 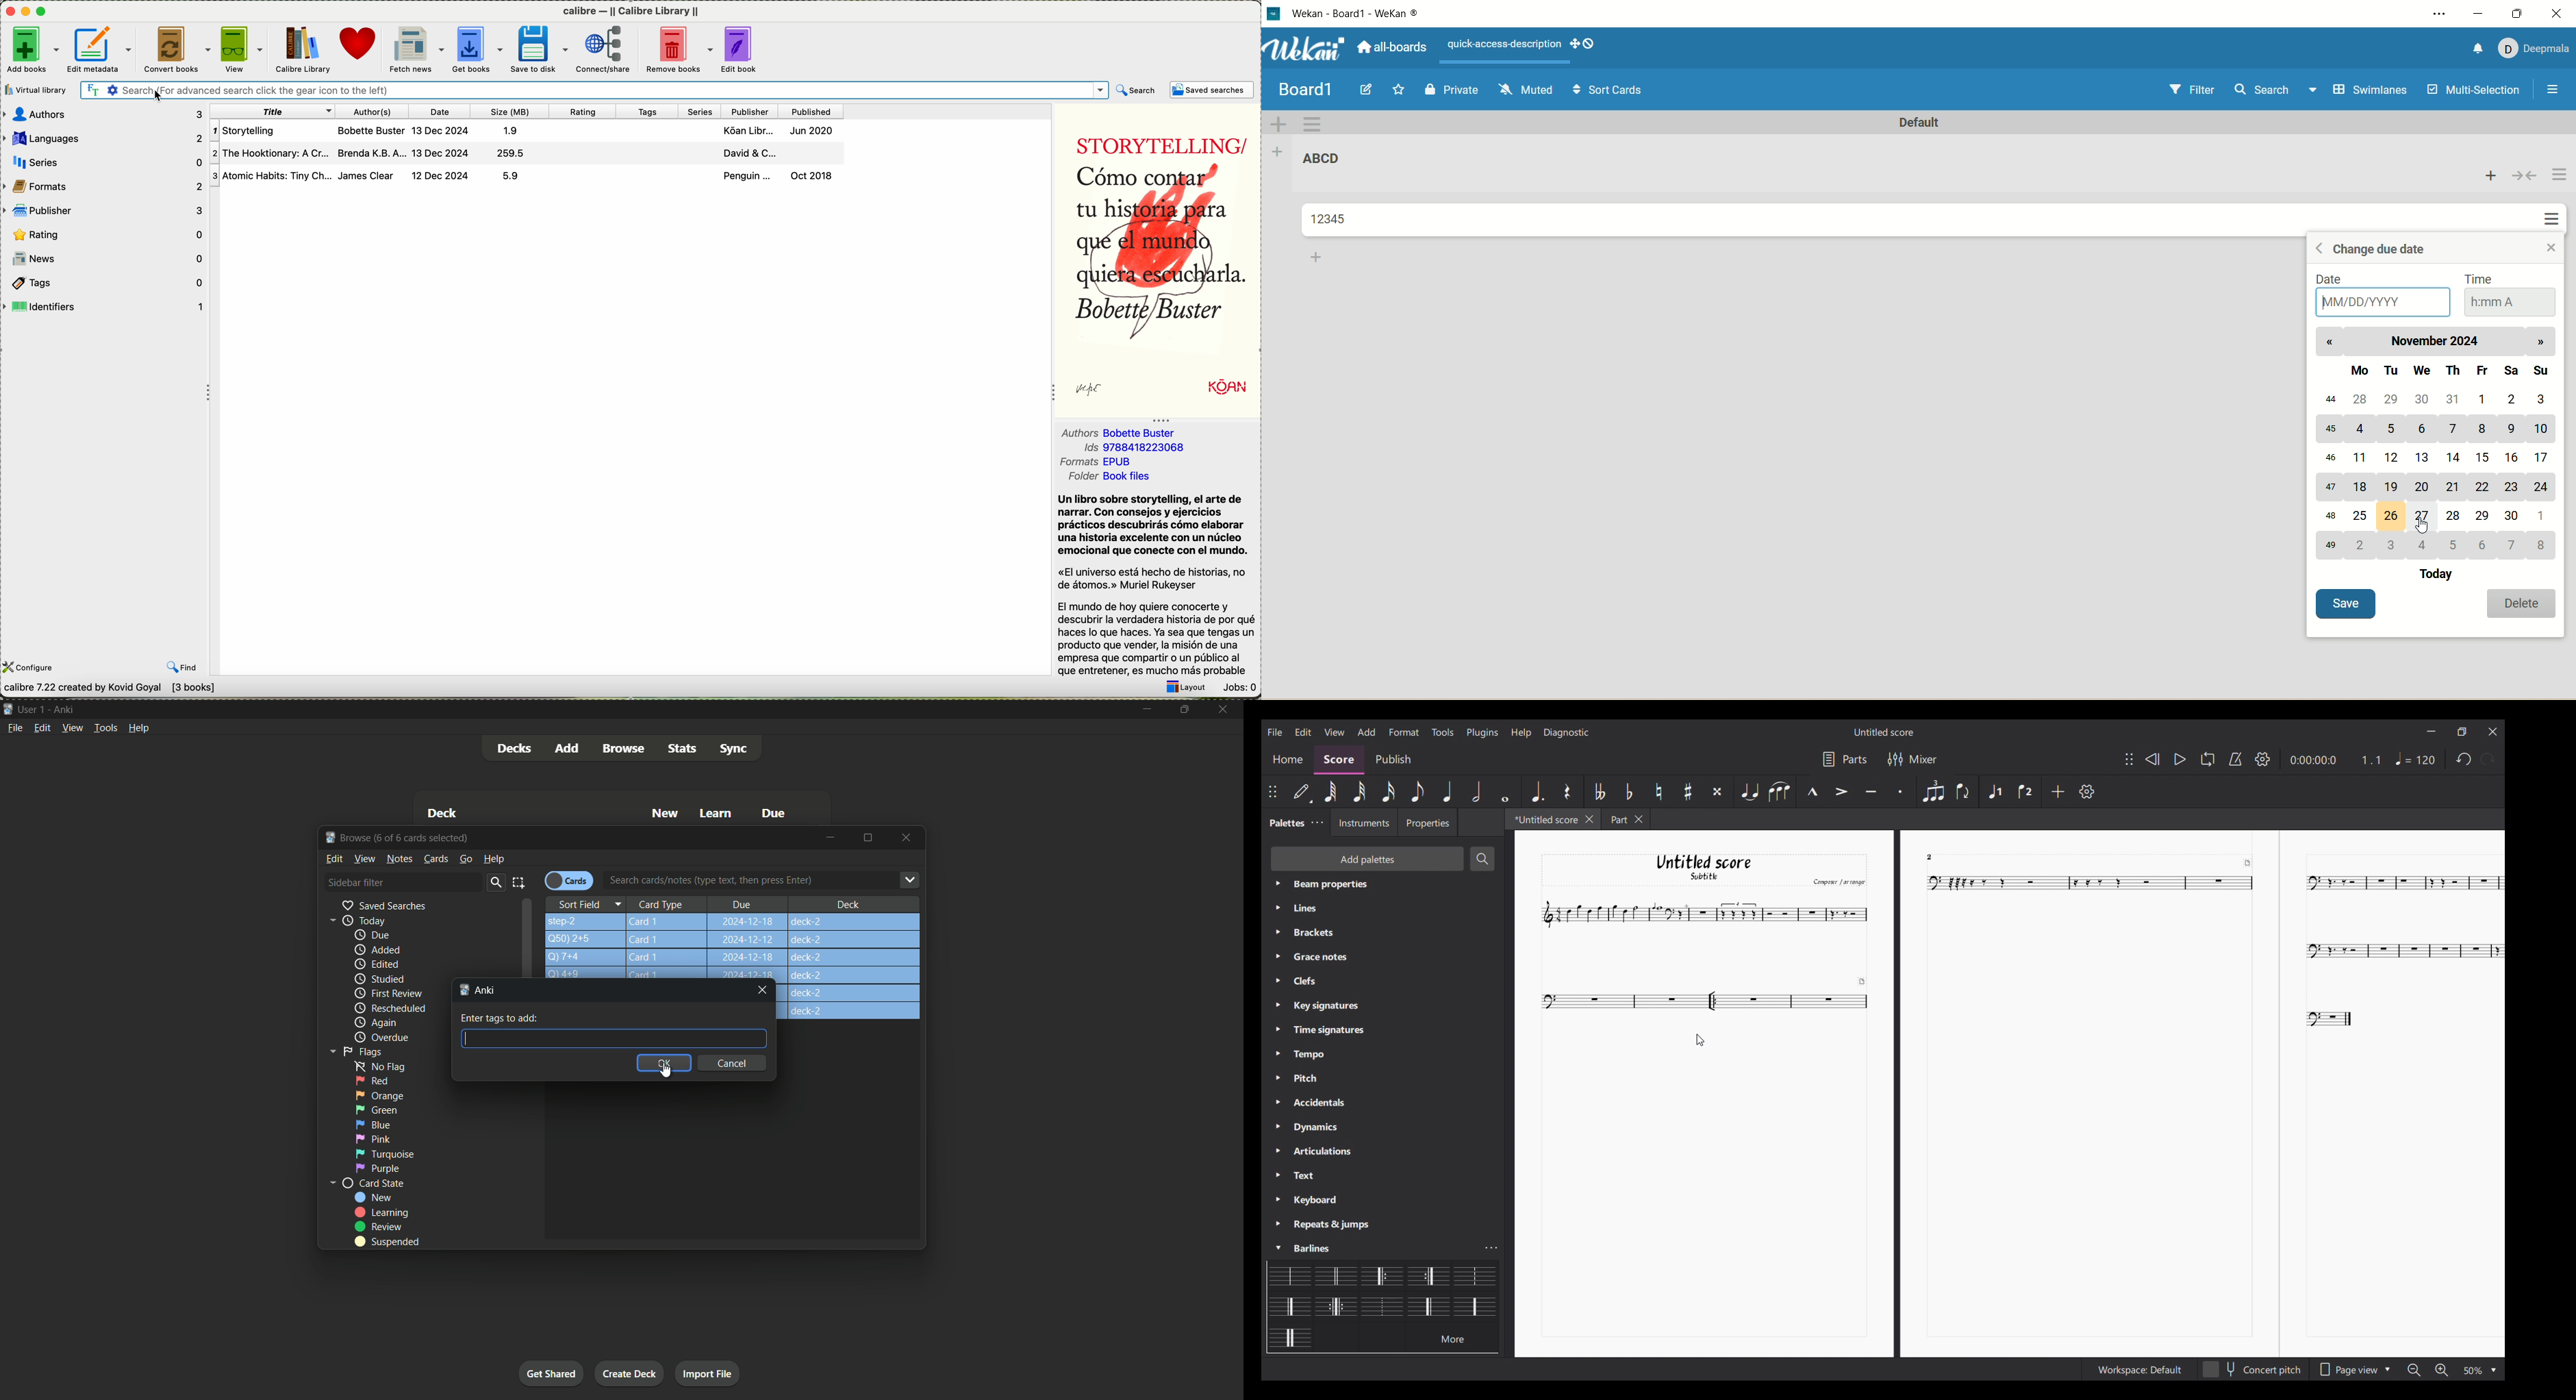 I want to click on Sidebar filter, so click(x=356, y=882).